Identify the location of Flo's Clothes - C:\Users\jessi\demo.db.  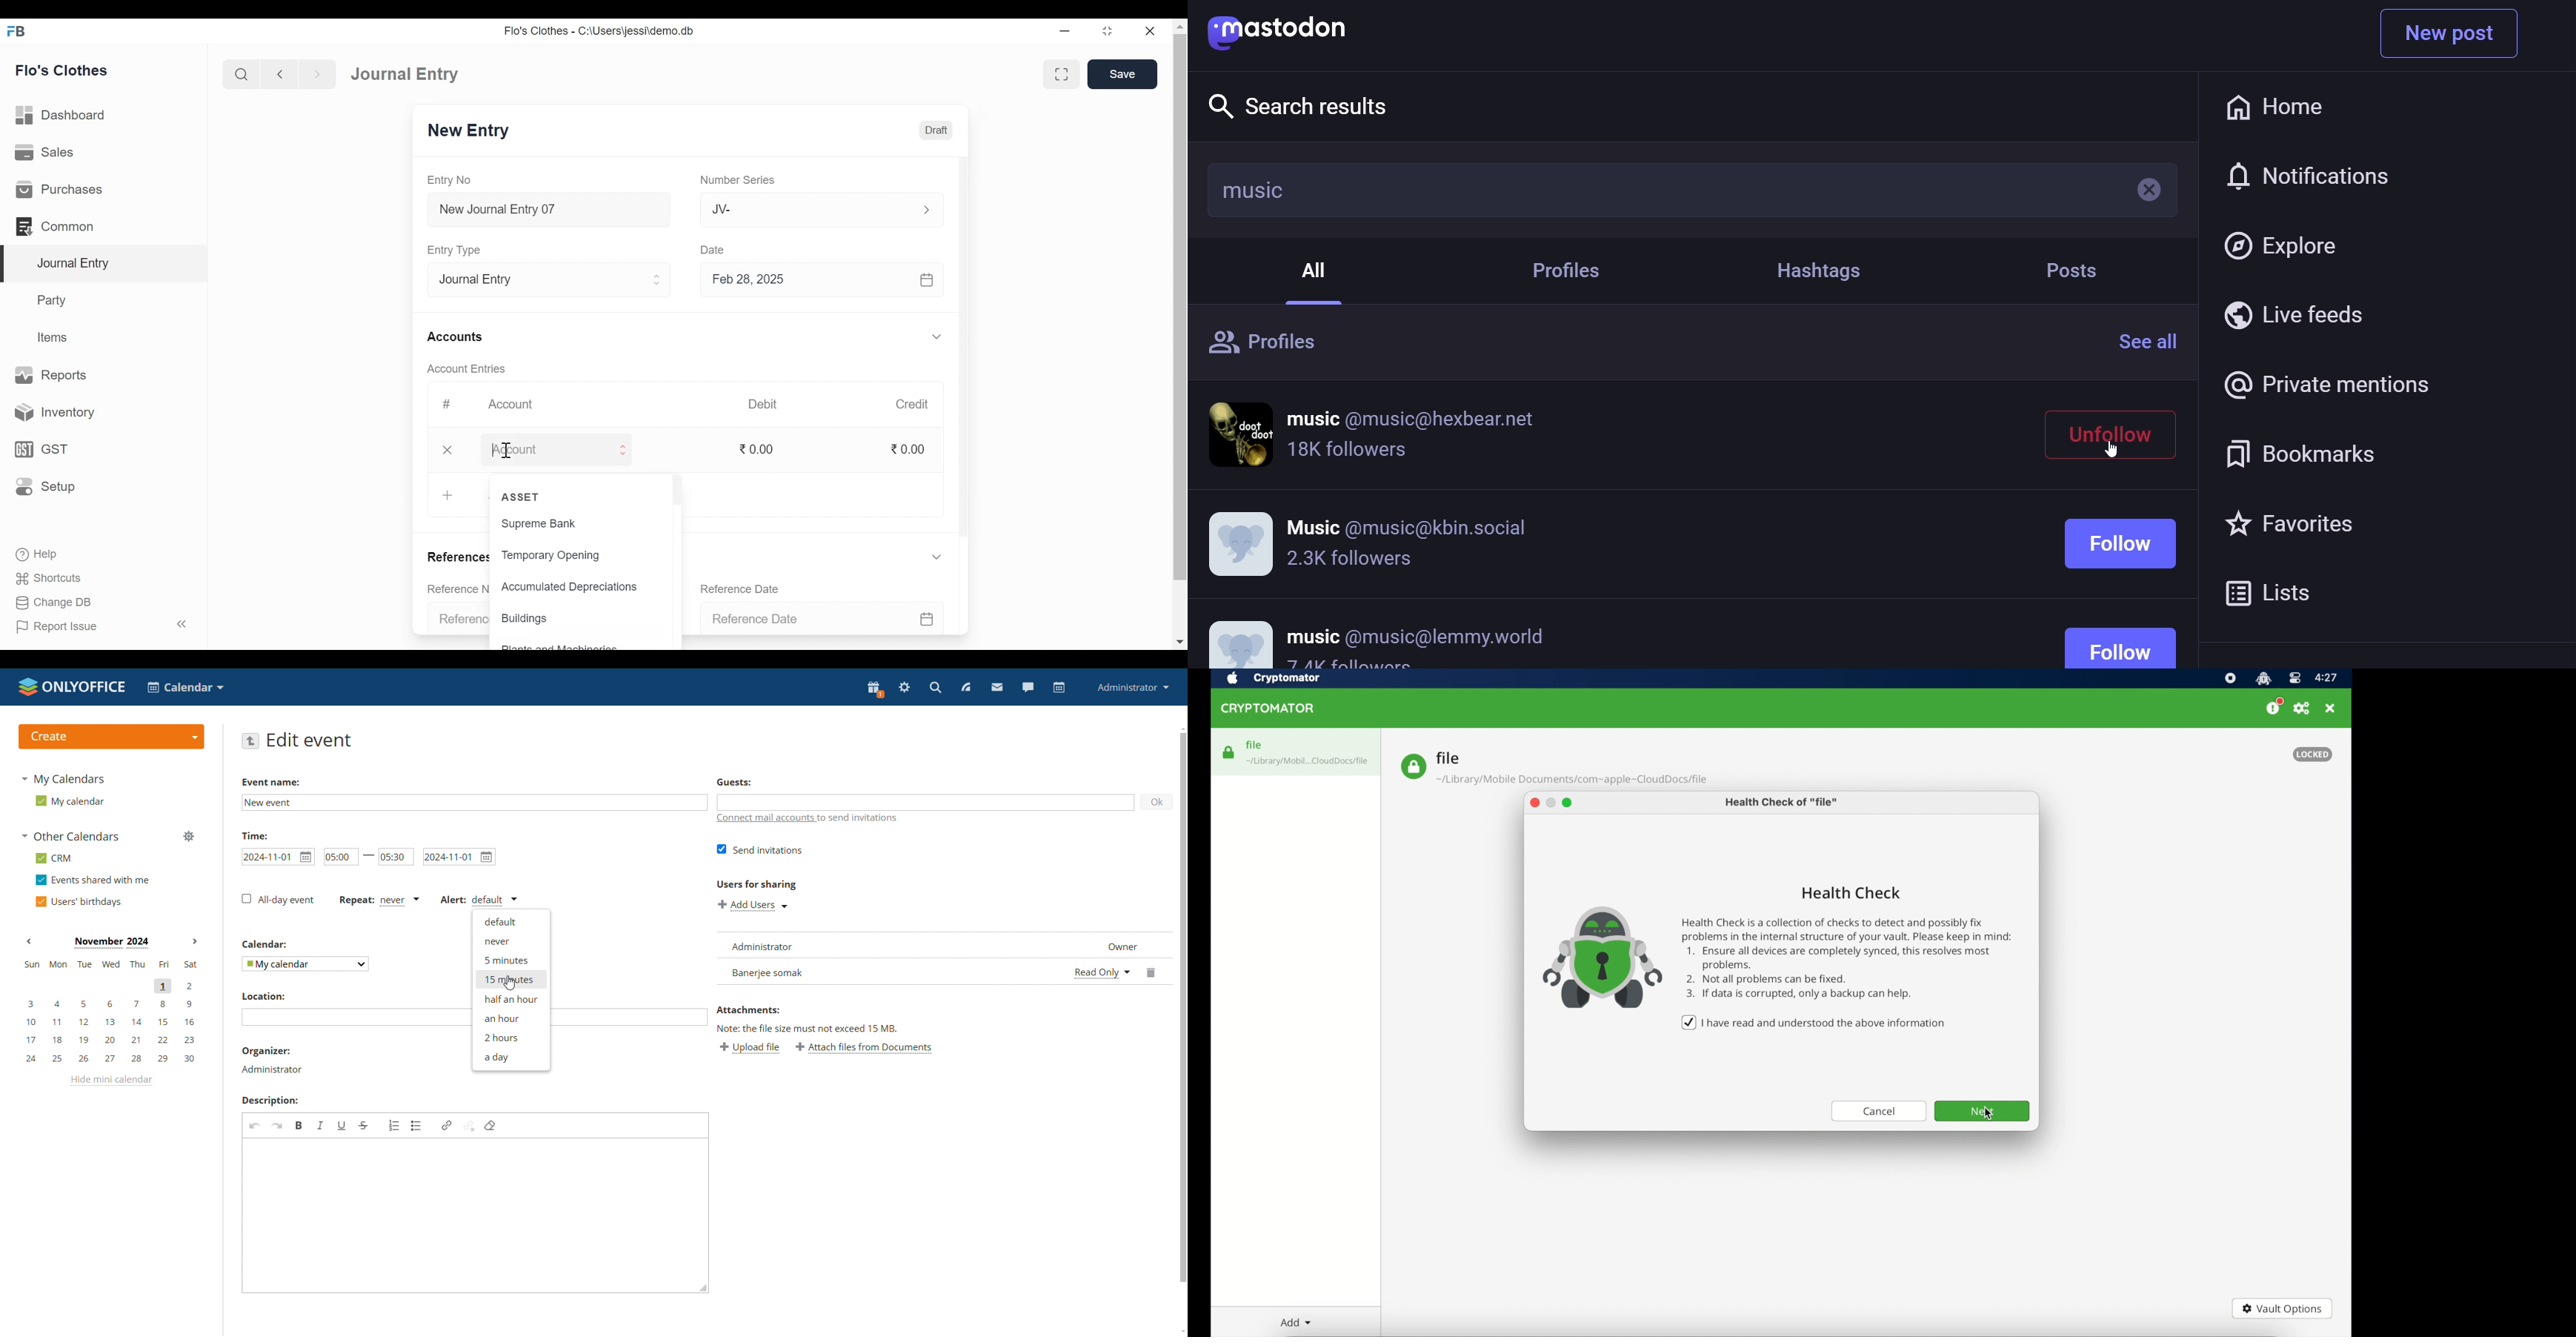
(596, 31).